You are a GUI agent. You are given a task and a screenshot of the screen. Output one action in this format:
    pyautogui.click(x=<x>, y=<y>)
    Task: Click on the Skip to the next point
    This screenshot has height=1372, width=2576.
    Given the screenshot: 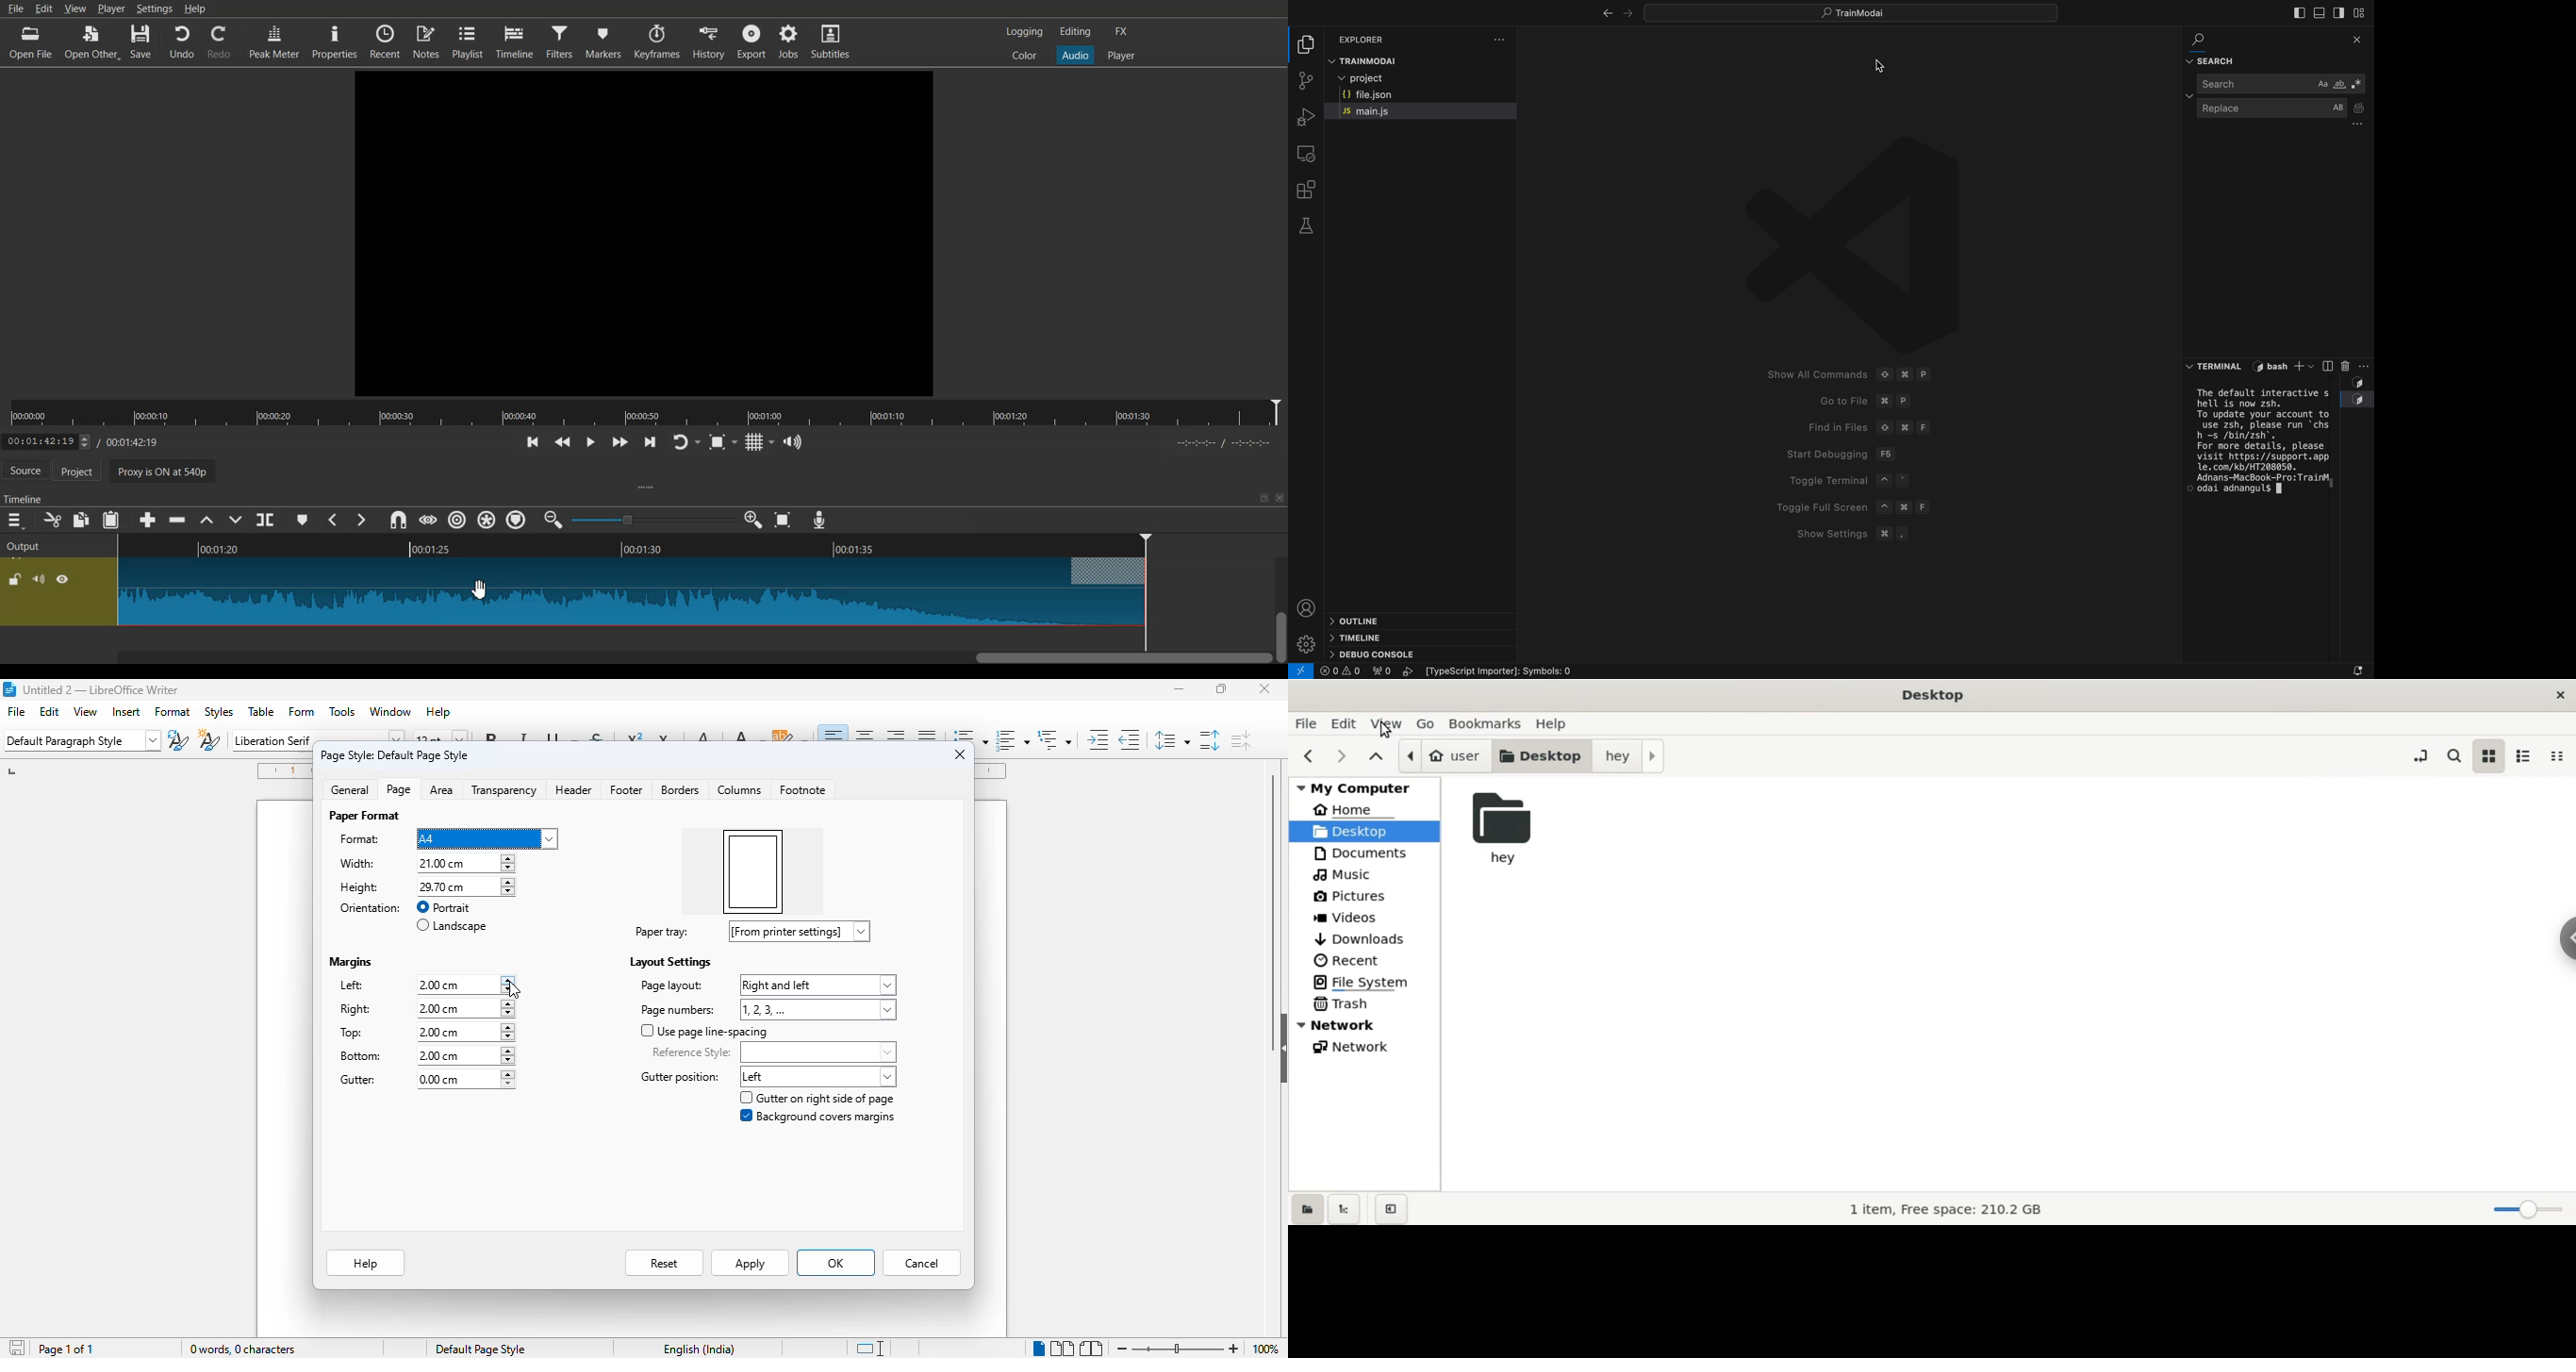 What is the action you would take?
    pyautogui.click(x=650, y=443)
    